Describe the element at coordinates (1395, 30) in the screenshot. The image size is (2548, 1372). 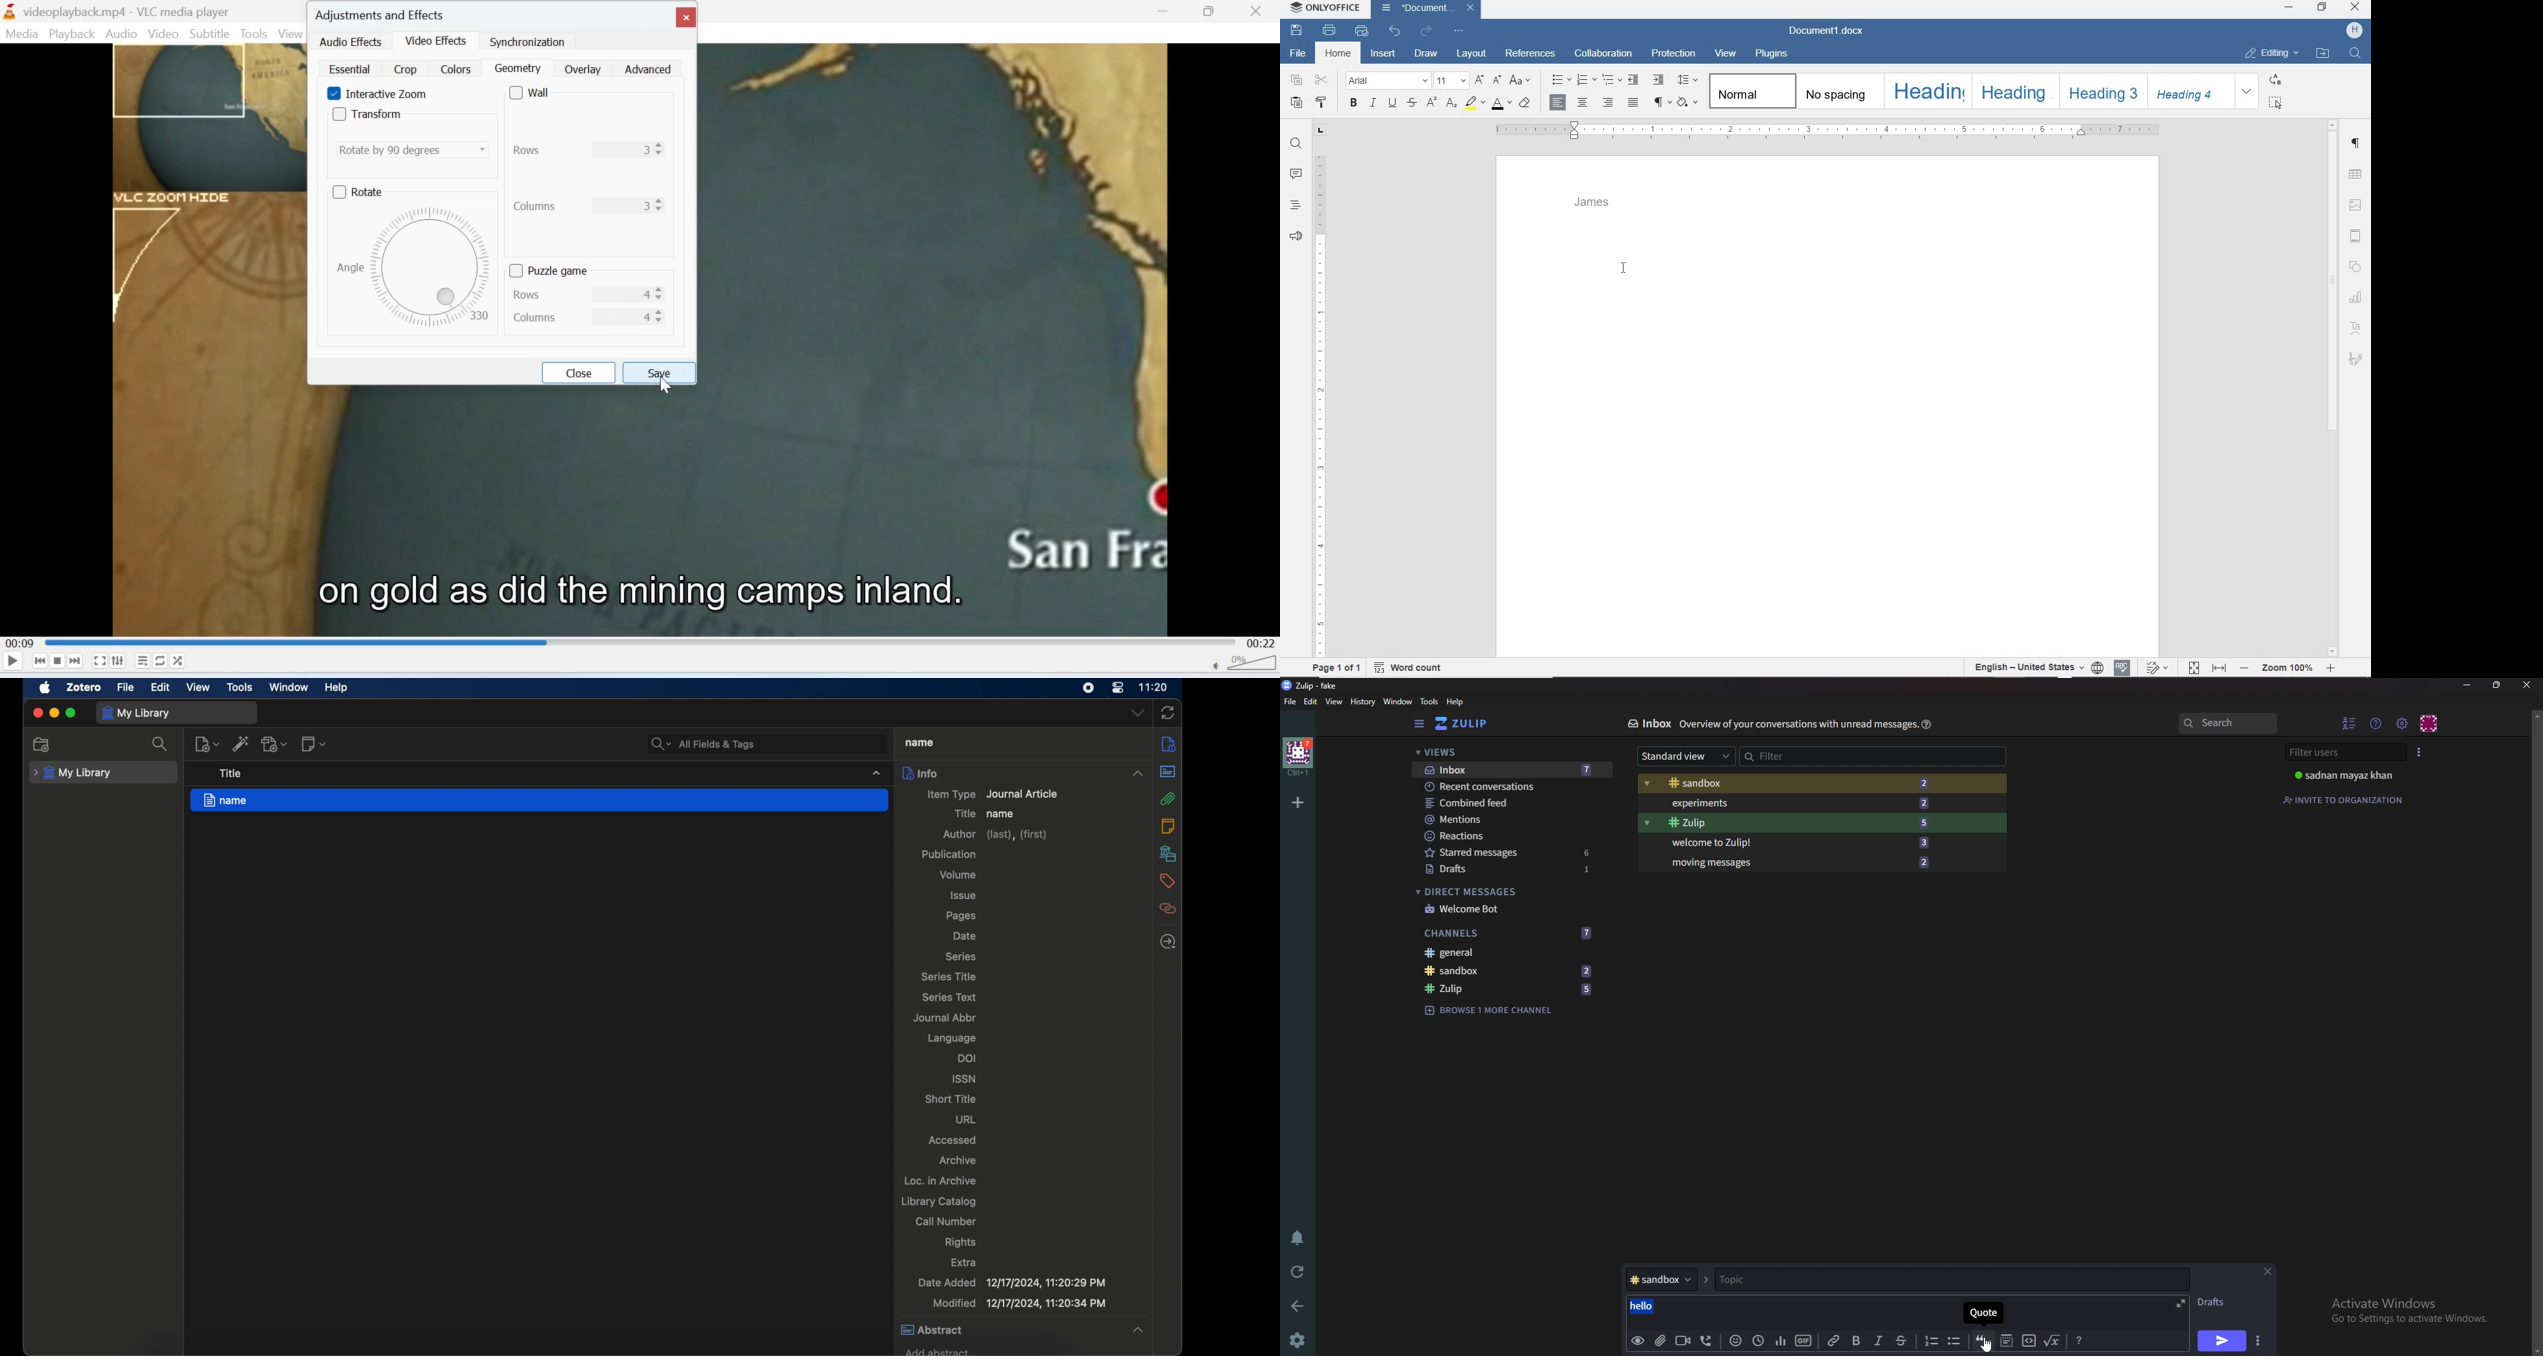
I see `unload` at that location.